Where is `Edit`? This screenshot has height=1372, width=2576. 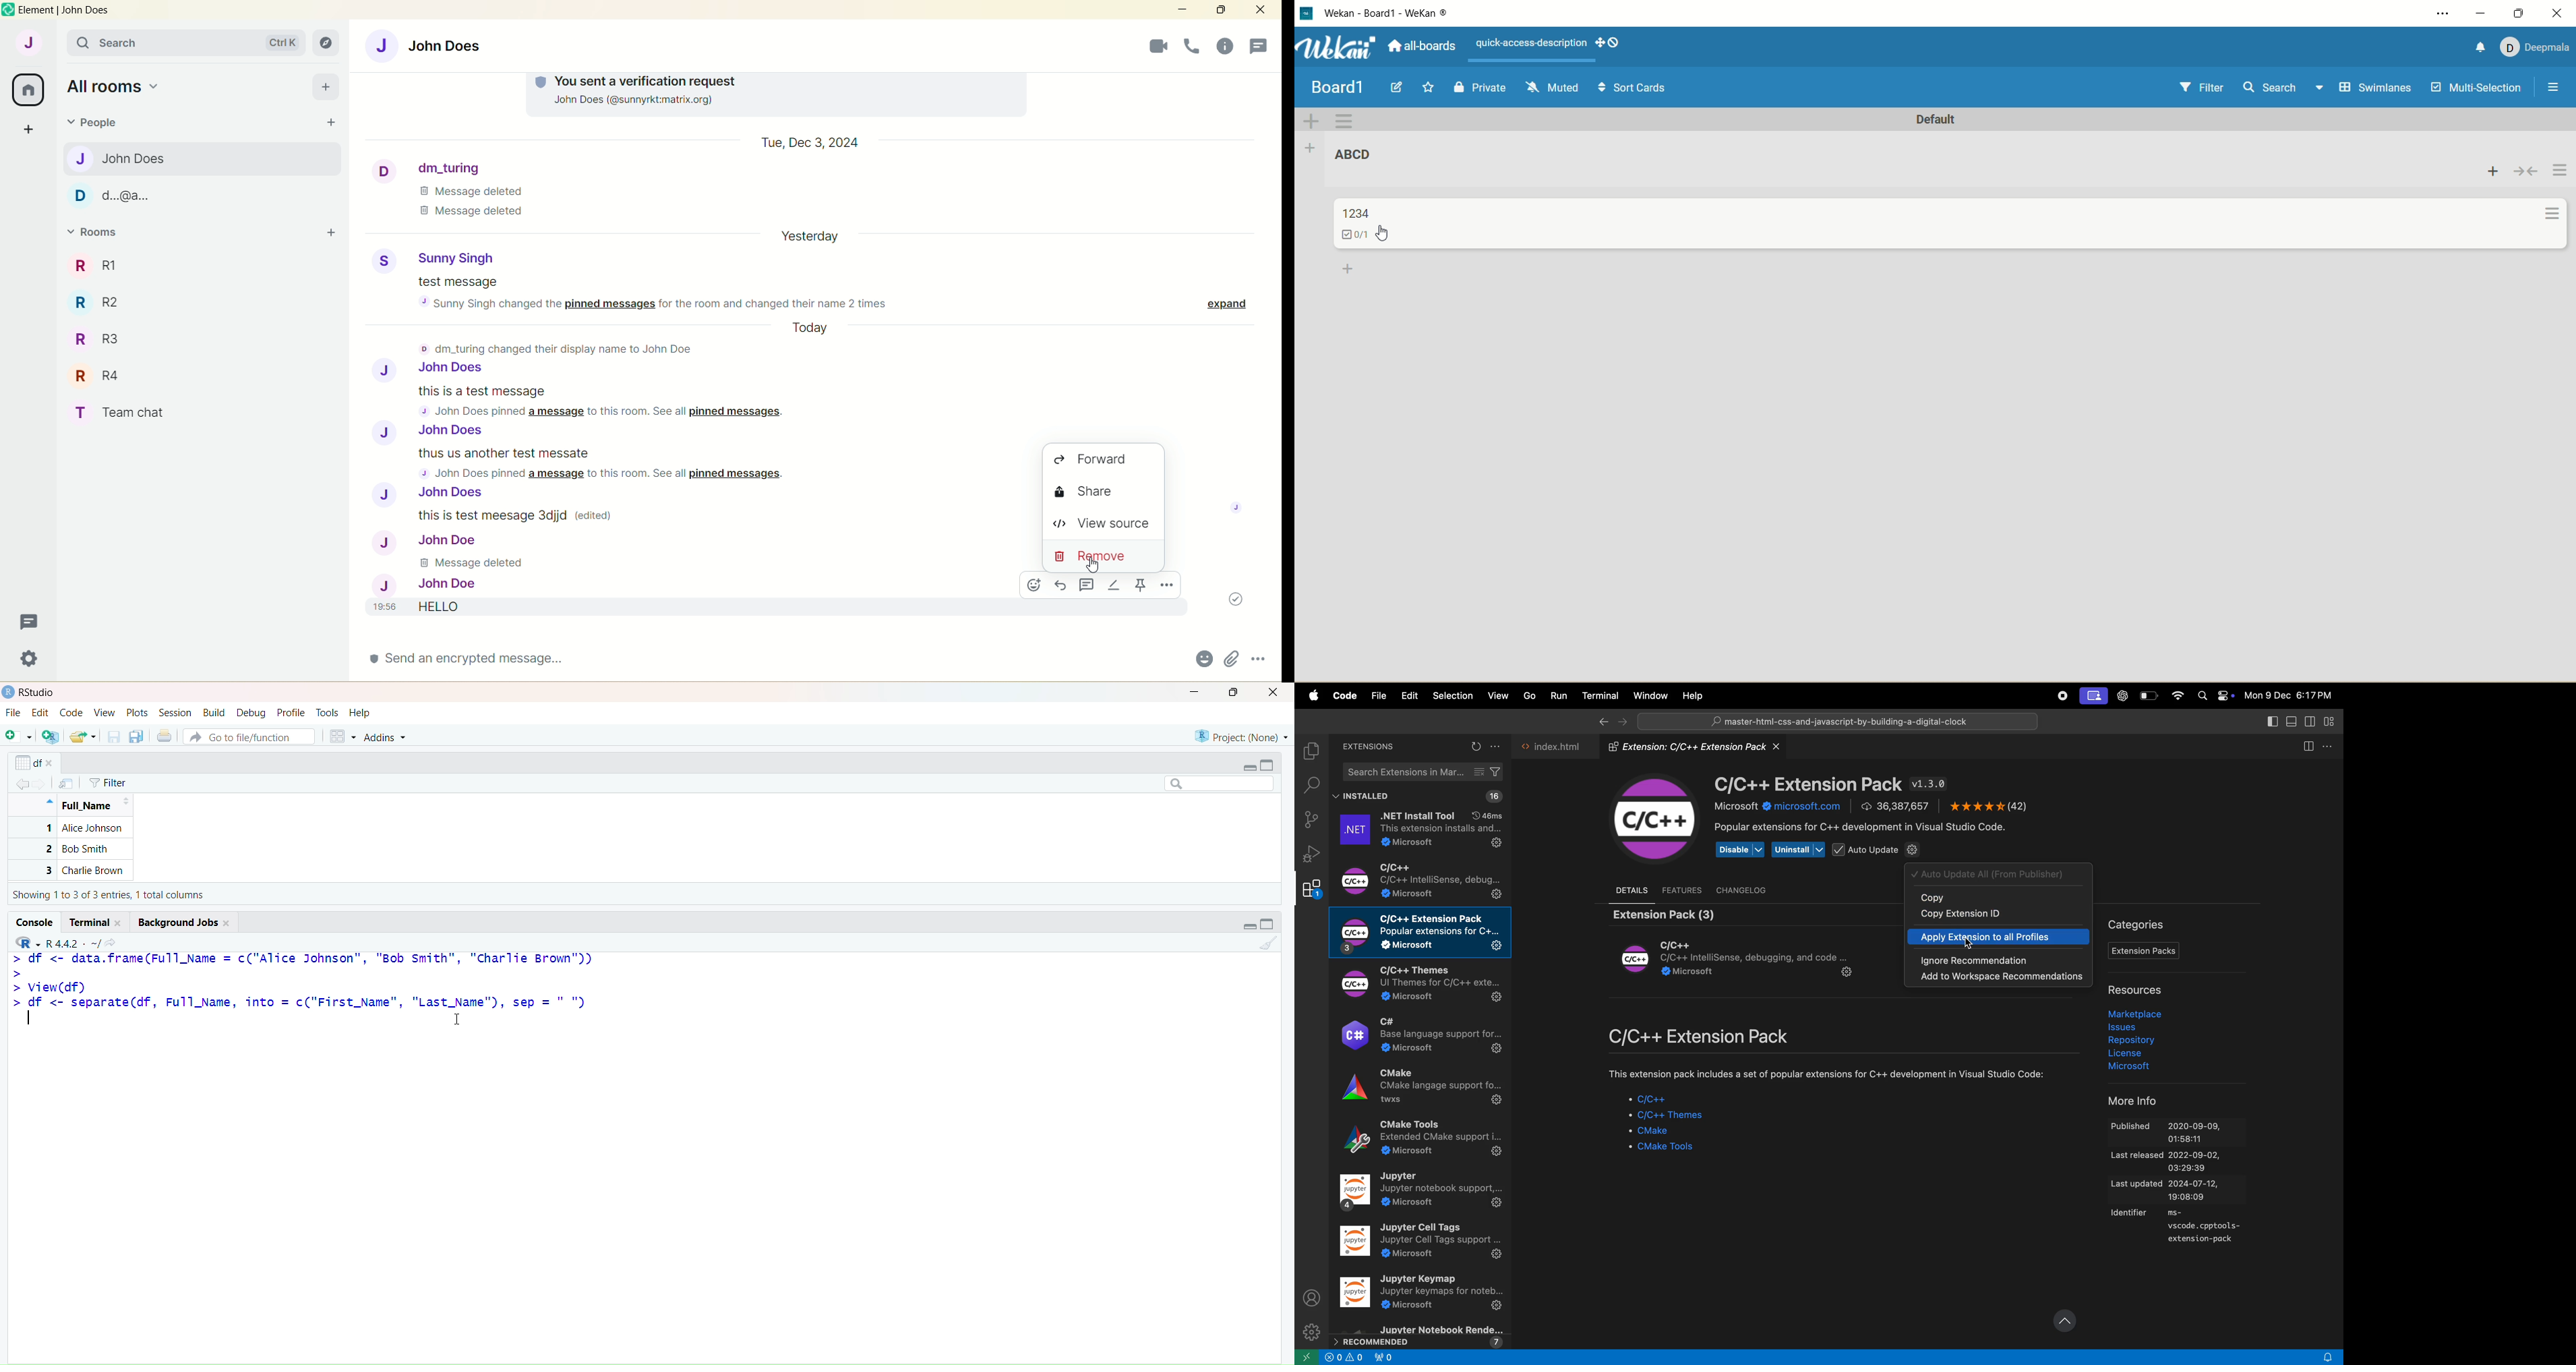
Edit is located at coordinates (40, 714).